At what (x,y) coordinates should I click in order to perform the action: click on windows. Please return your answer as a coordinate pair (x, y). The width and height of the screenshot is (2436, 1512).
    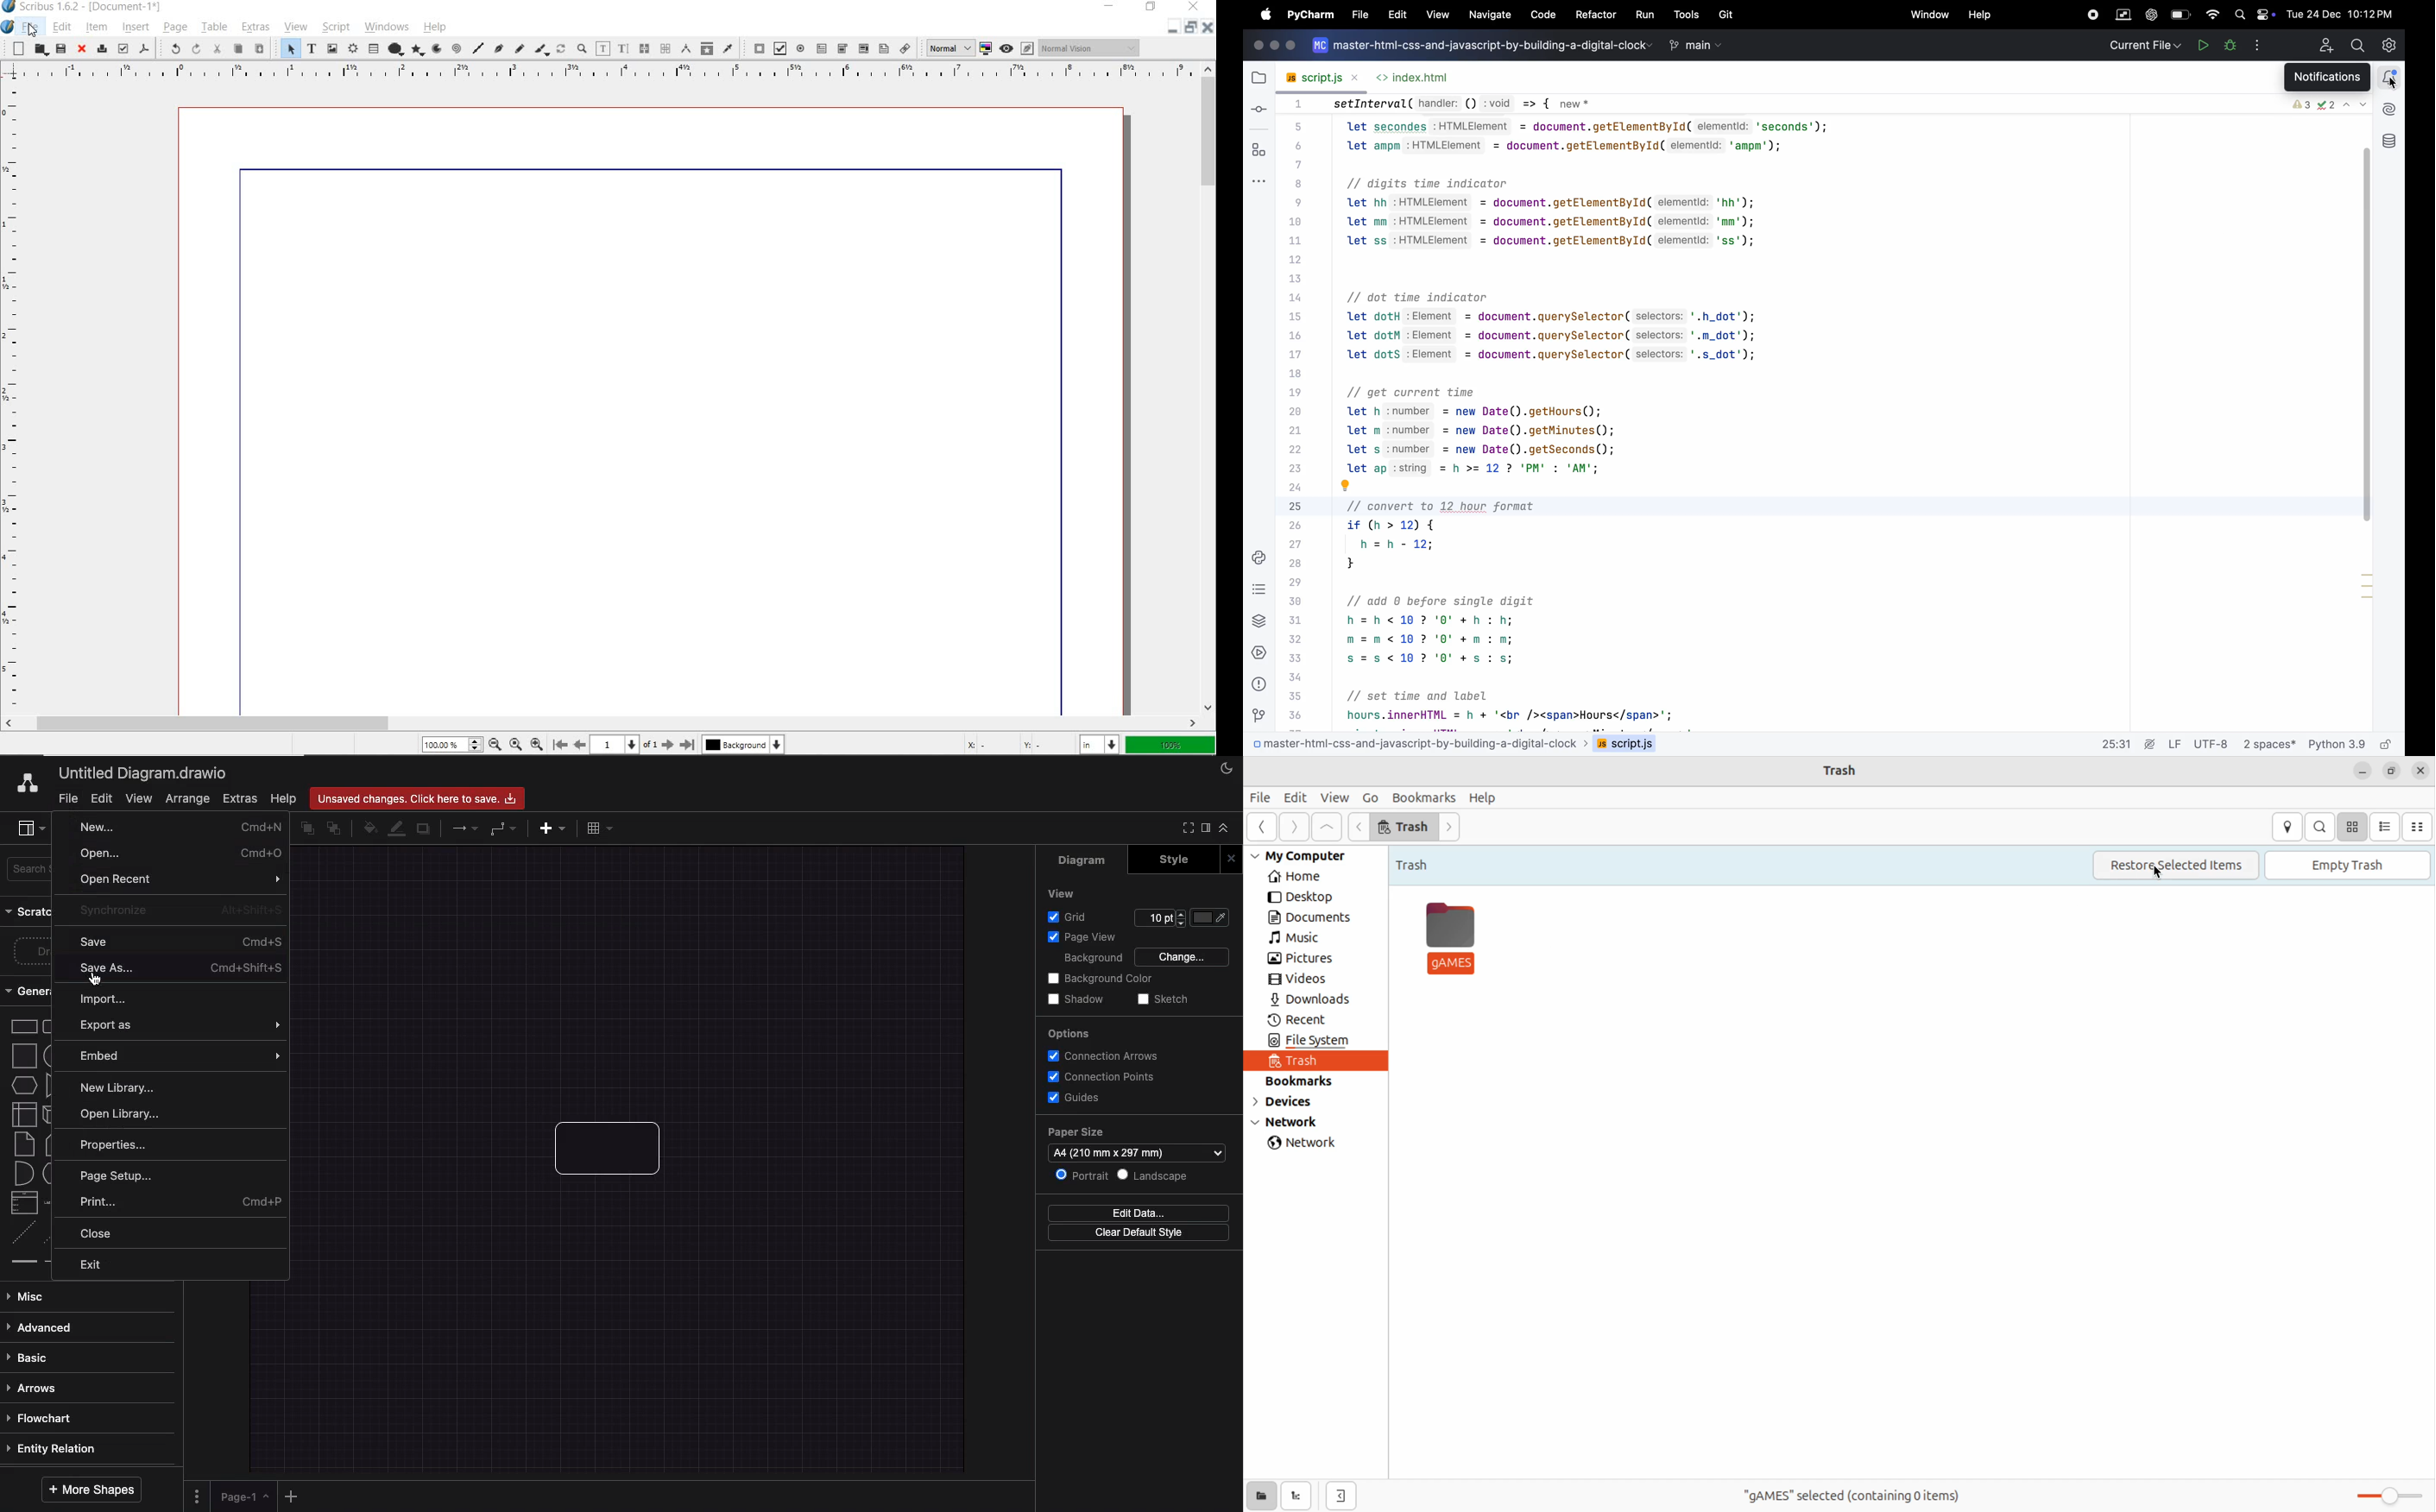
    Looking at the image, I should click on (386, 26).